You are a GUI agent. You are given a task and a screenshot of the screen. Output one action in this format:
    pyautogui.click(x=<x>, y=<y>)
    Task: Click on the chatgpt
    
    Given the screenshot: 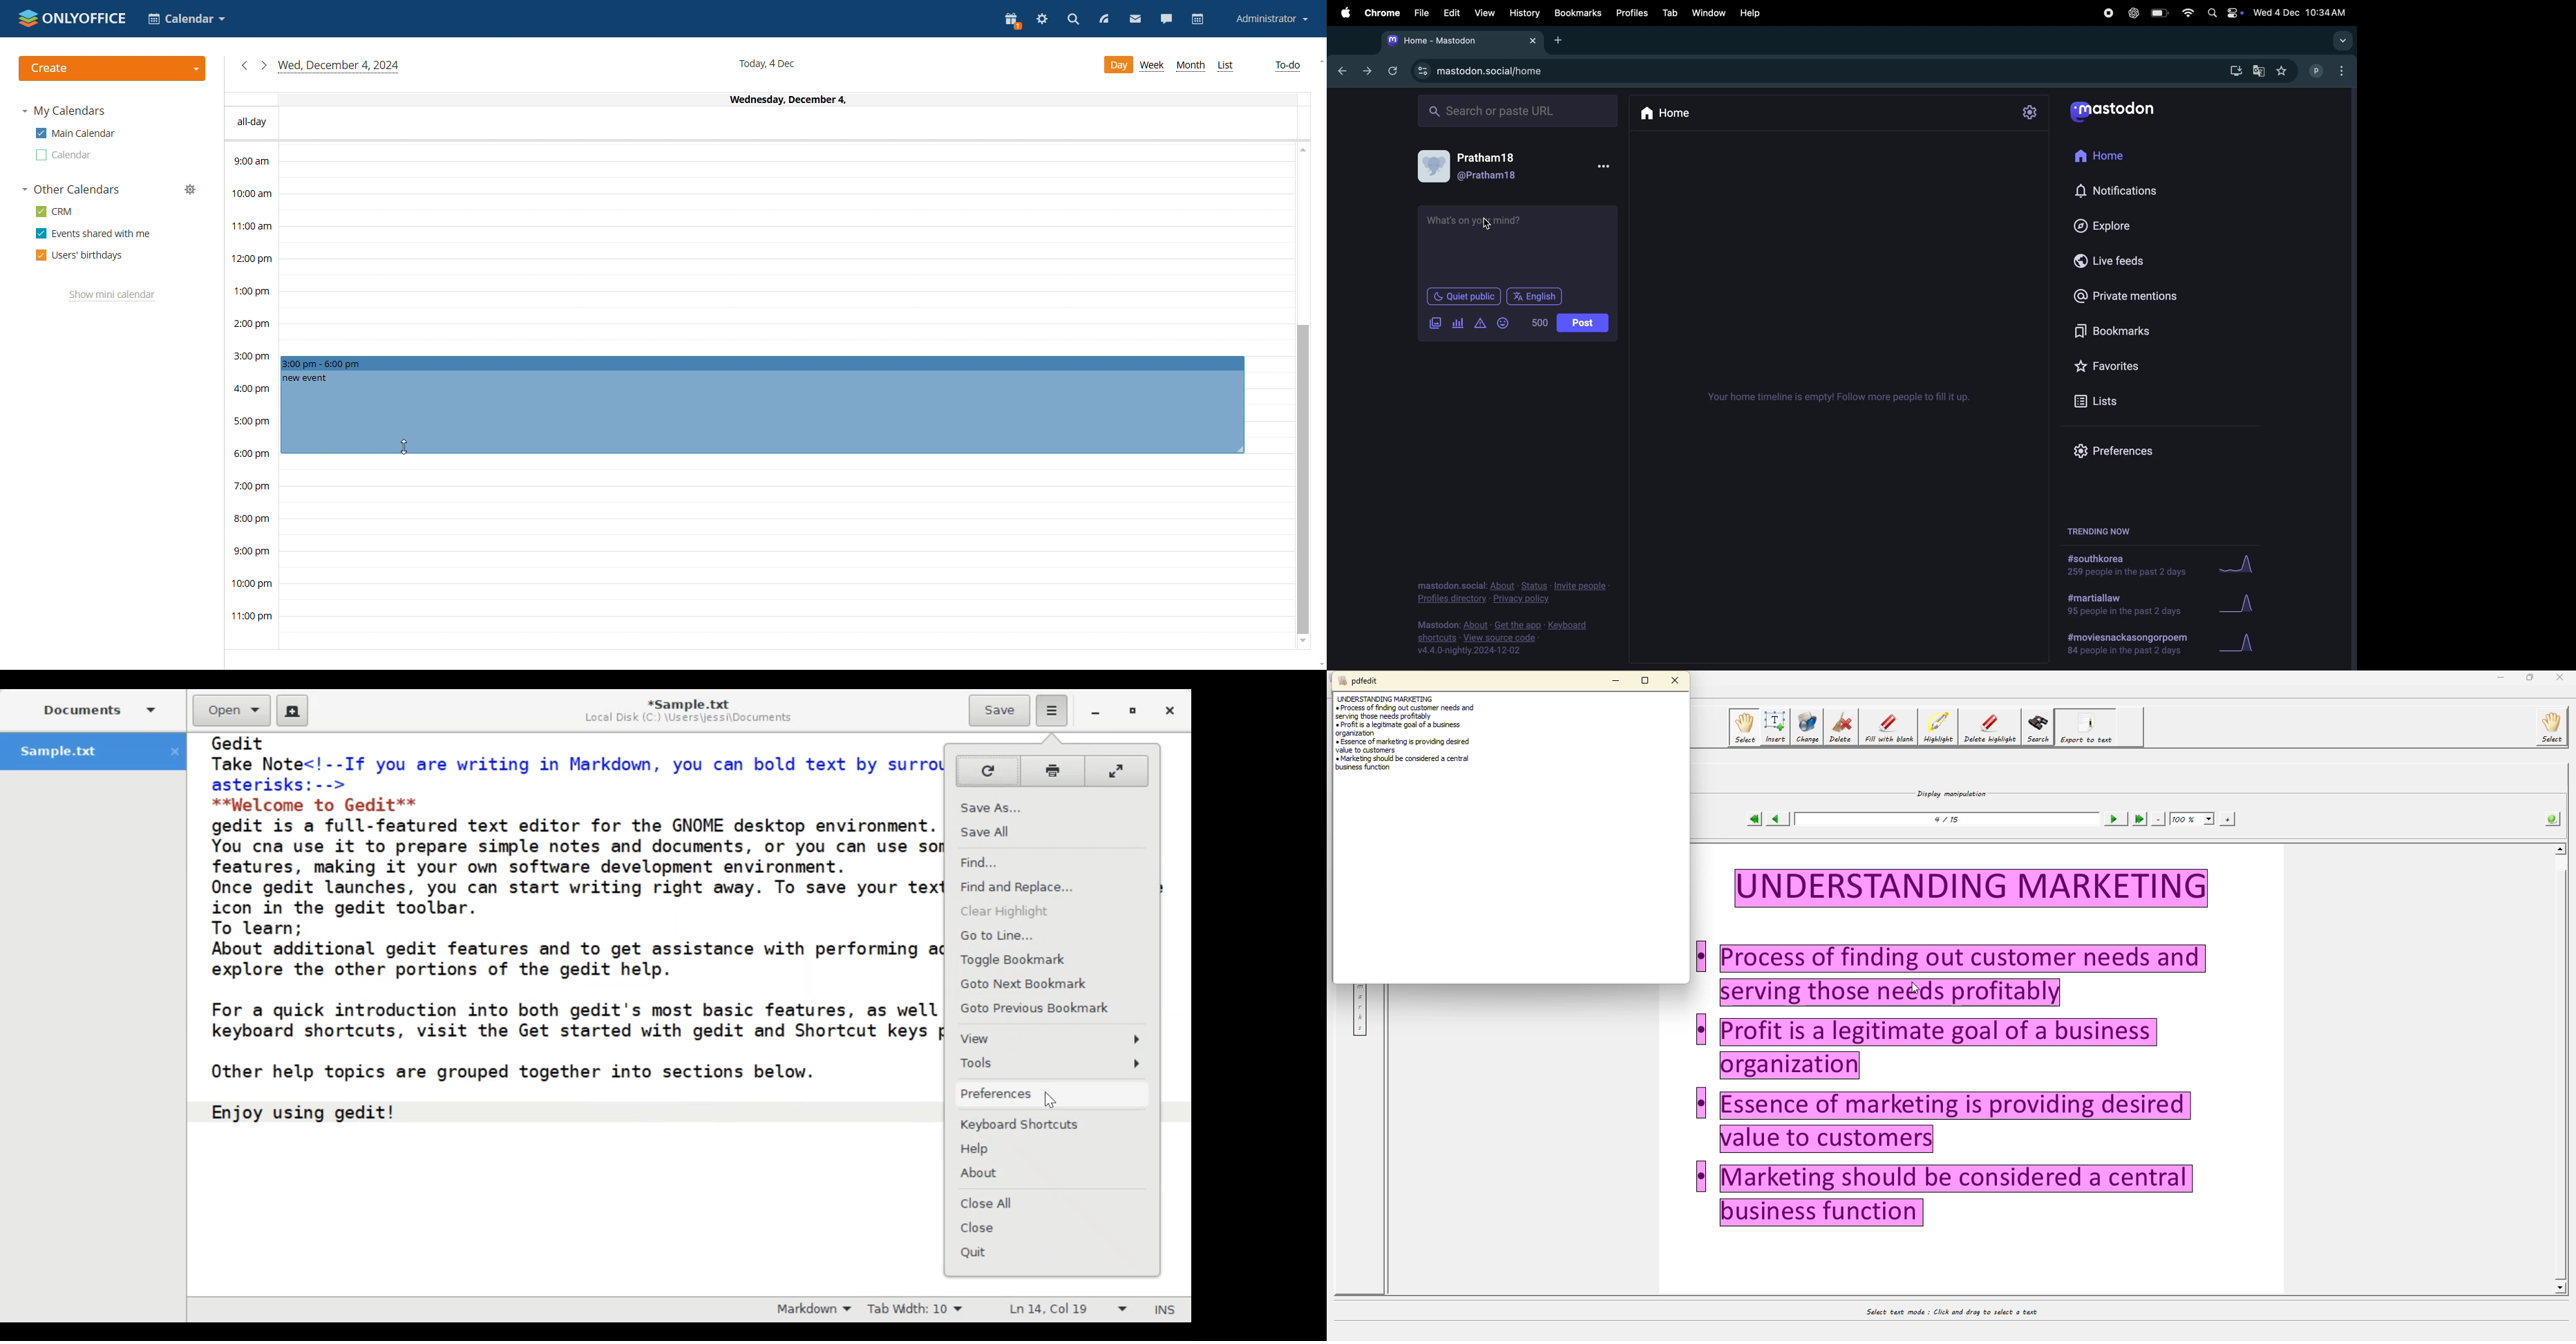 What is the action you would take?
    pyautogui.click(x=2132, y=14)
    